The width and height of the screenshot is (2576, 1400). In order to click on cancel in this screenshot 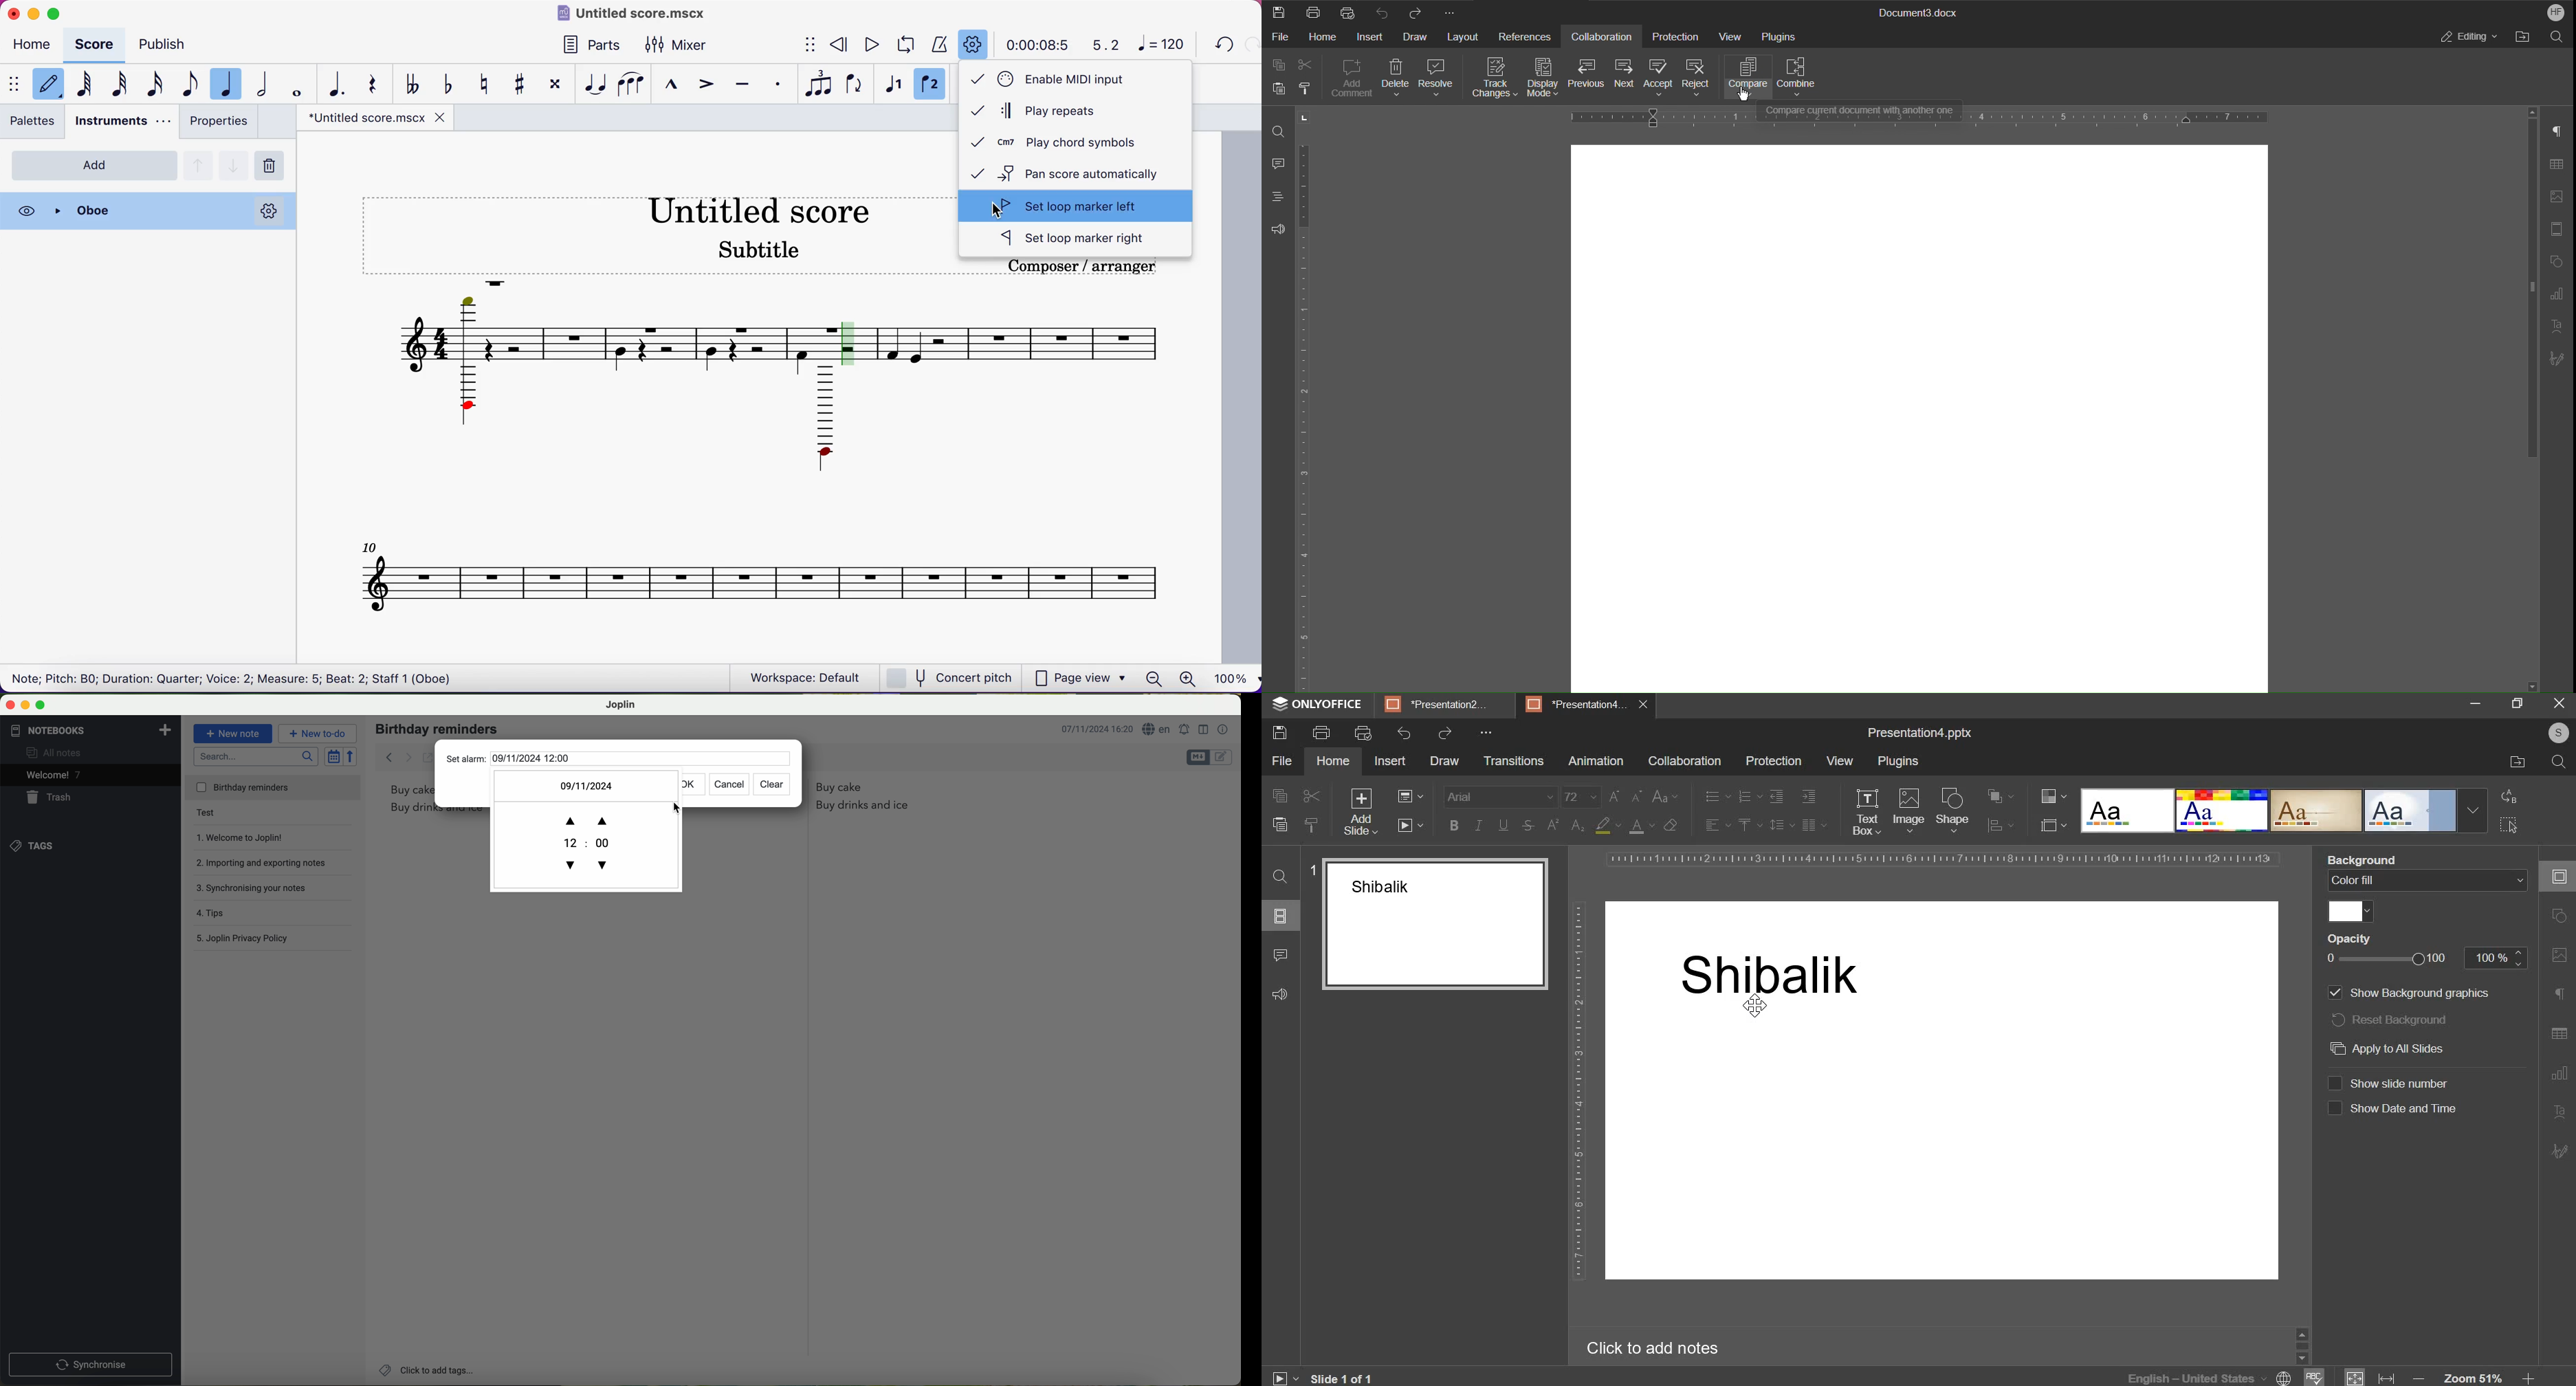, I will do `click(728, 783)`.